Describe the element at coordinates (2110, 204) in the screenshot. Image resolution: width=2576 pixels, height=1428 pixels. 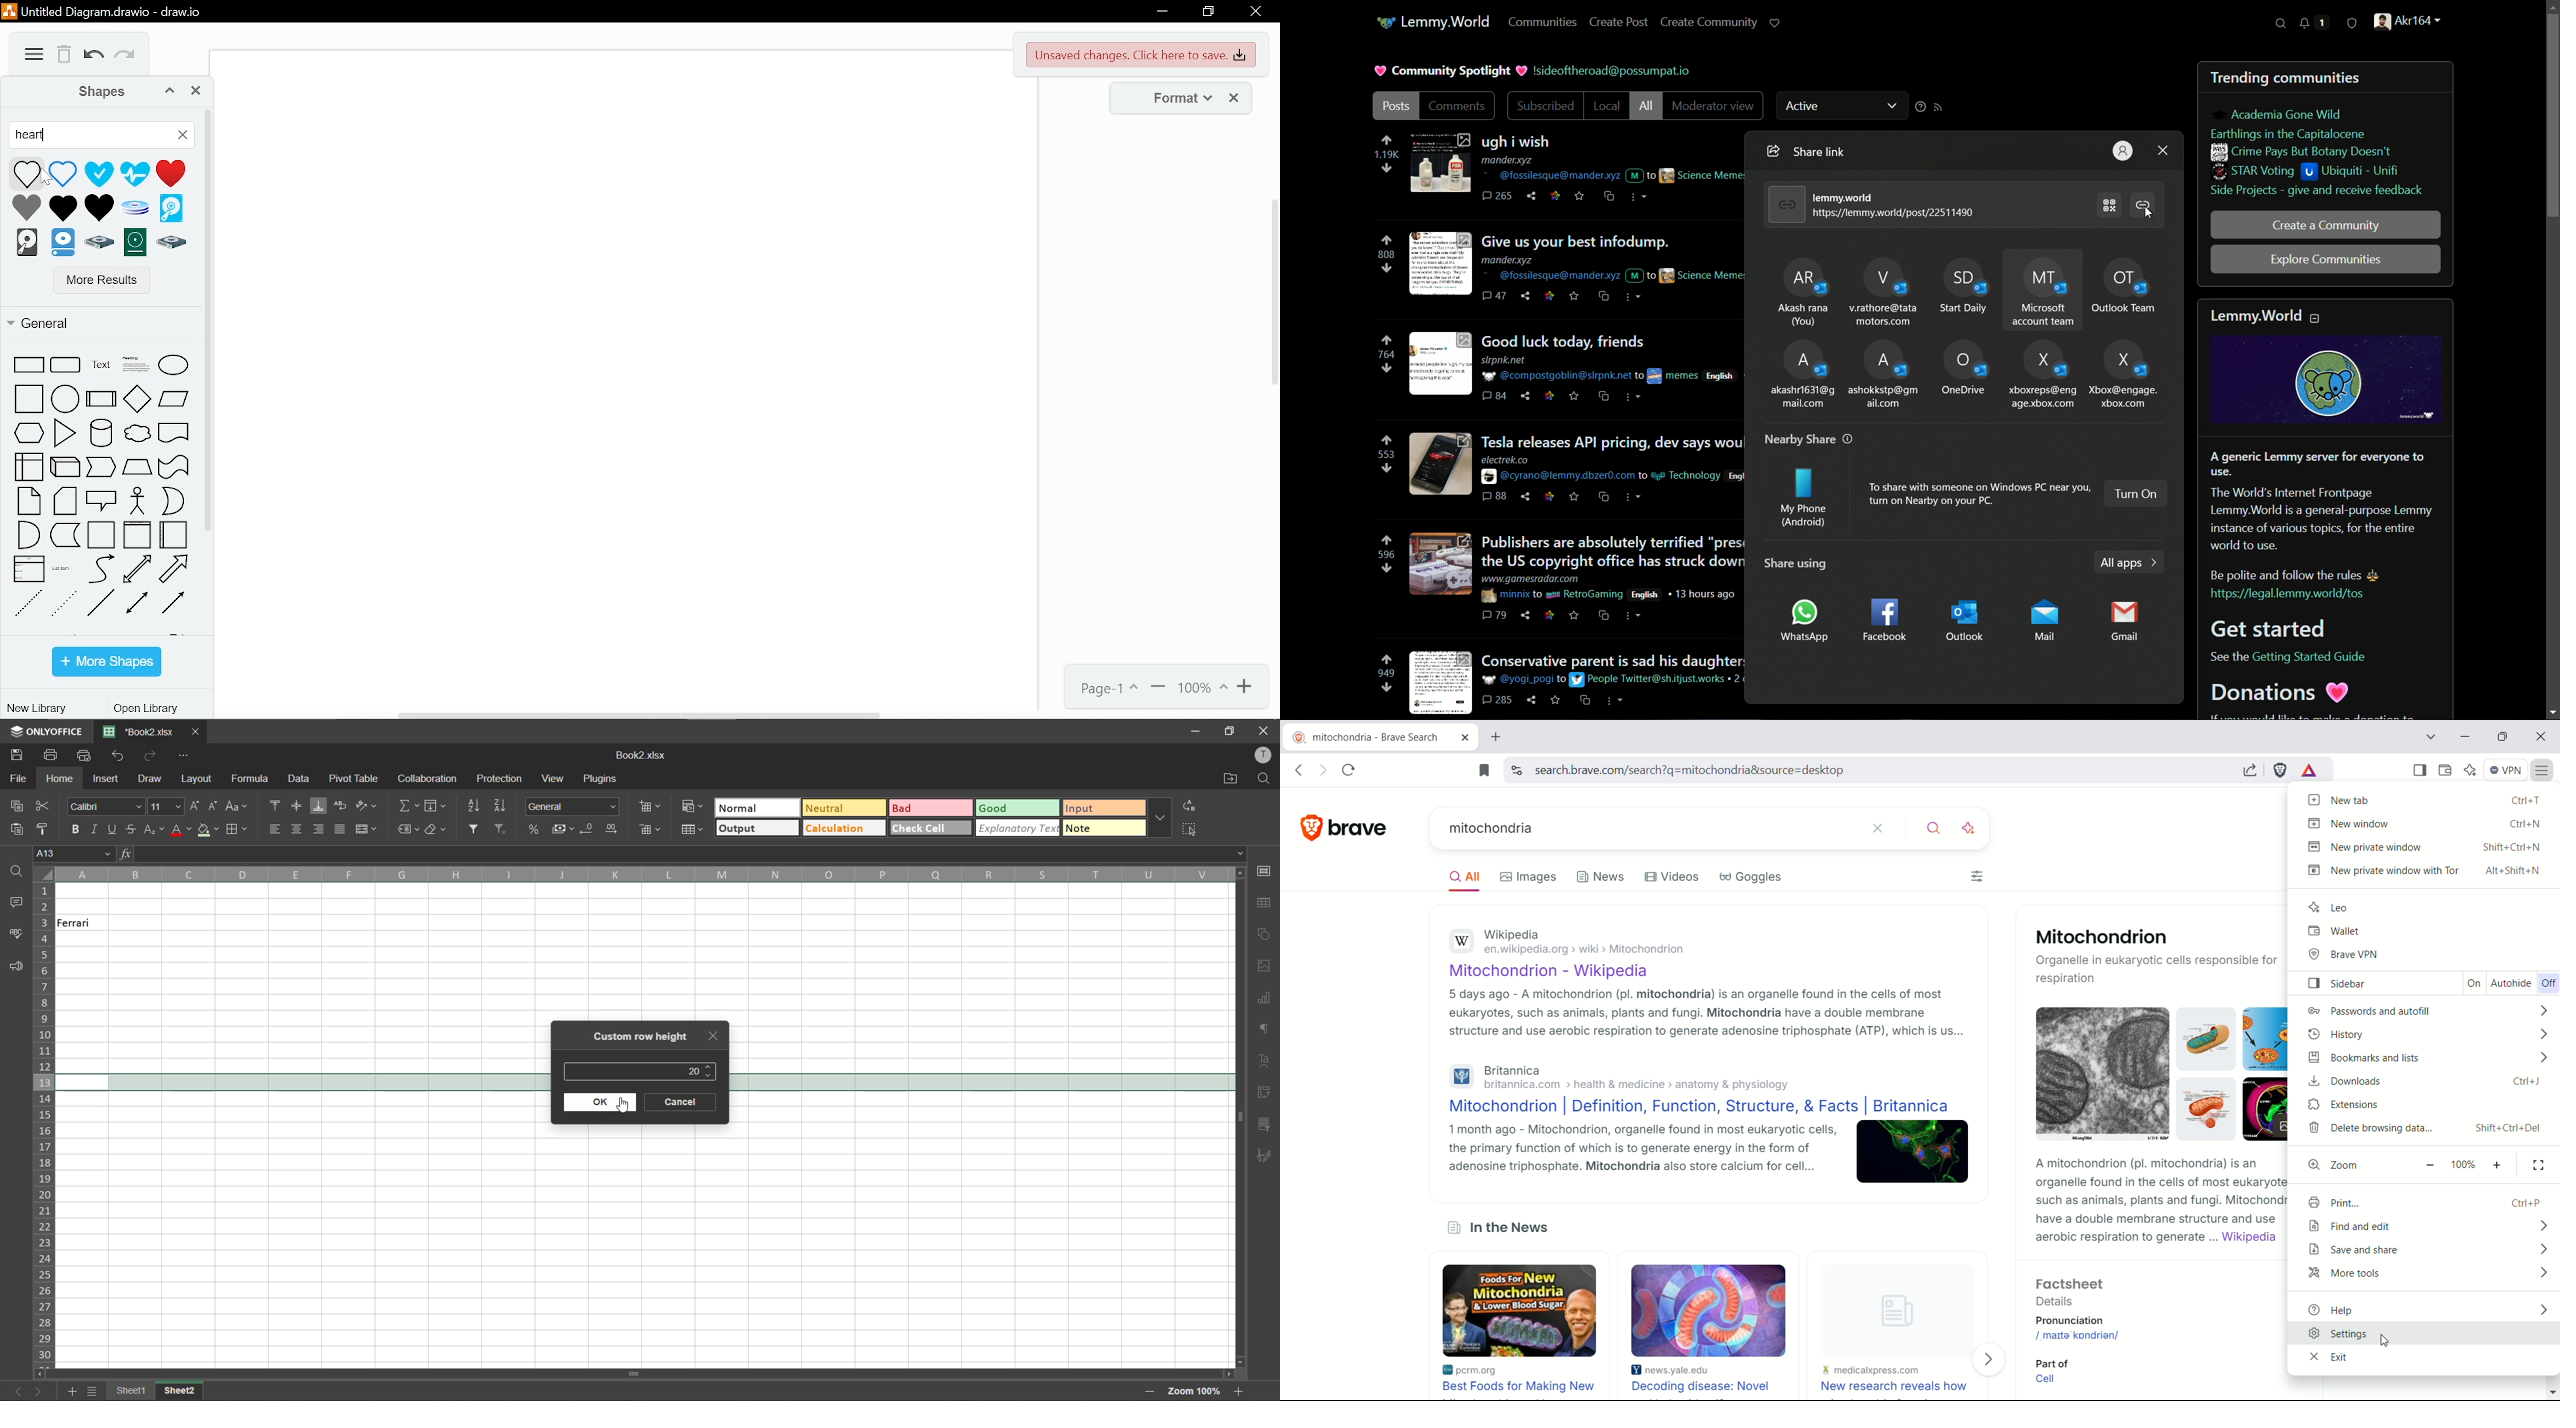
I see `generate qr code` at that location.